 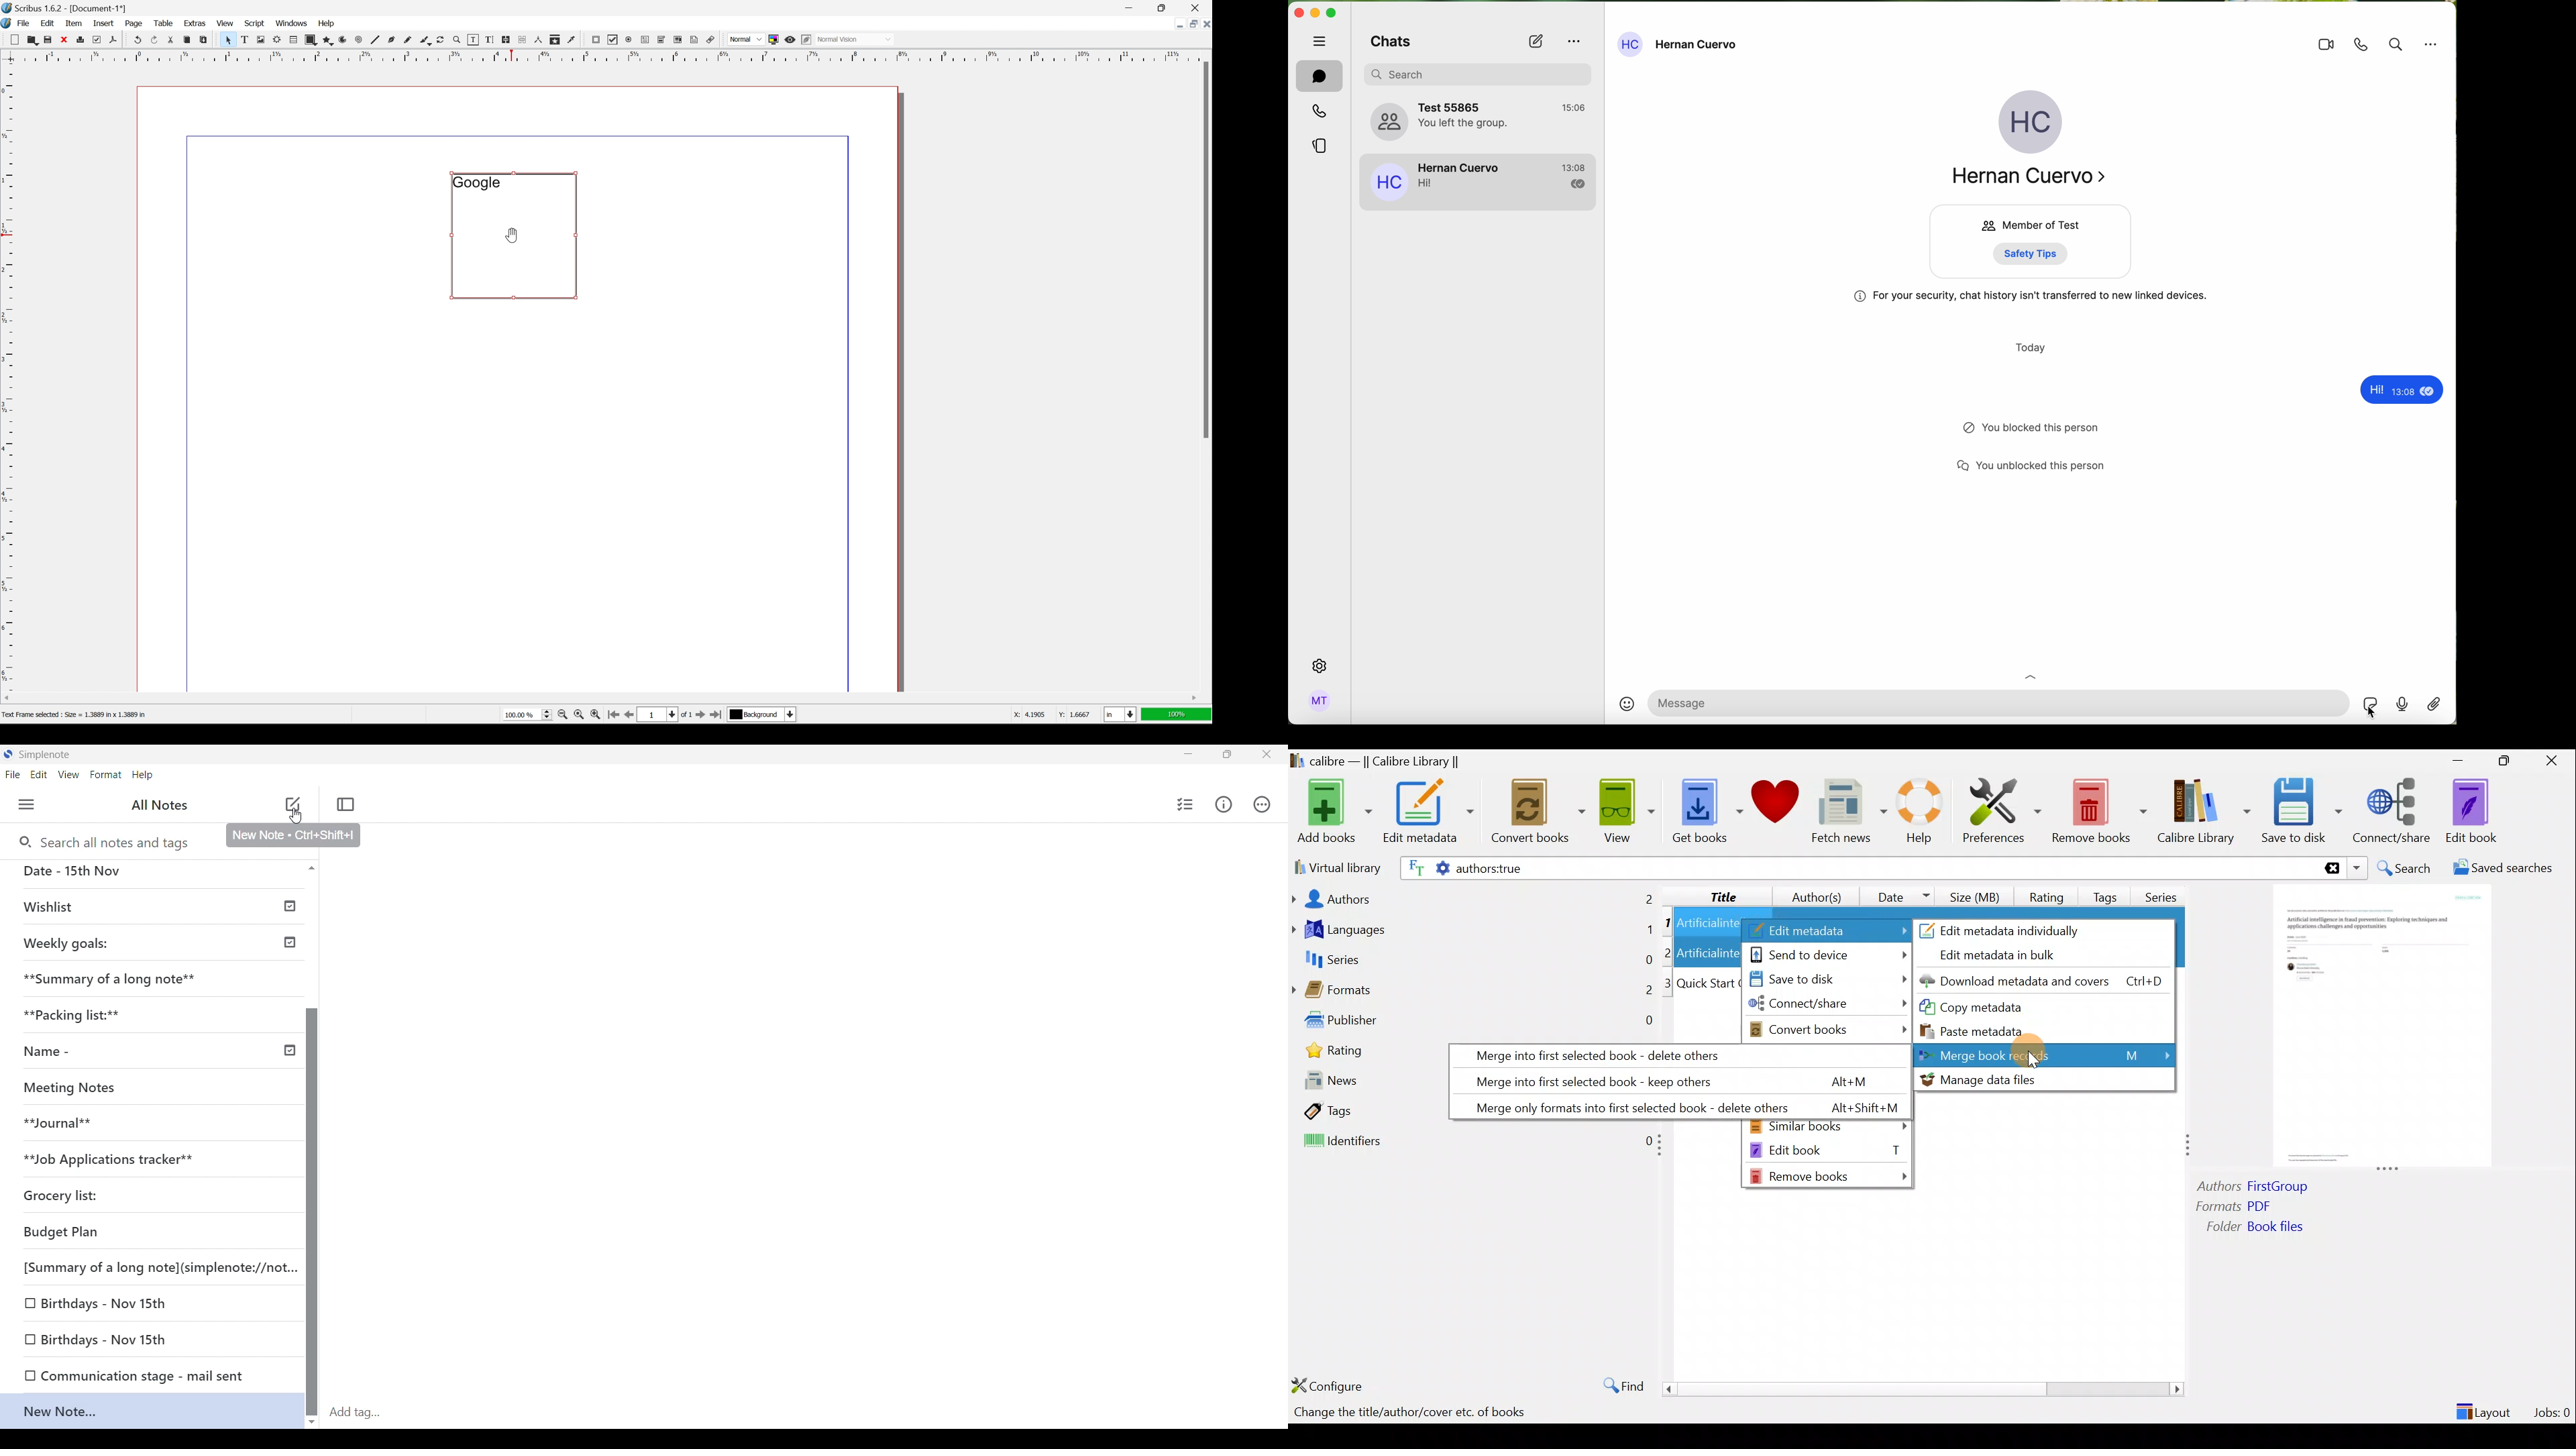 What do you see at coordinates (114, 40) in the screenshot?
I see `save as pdf` at bounding box center [114, 40].